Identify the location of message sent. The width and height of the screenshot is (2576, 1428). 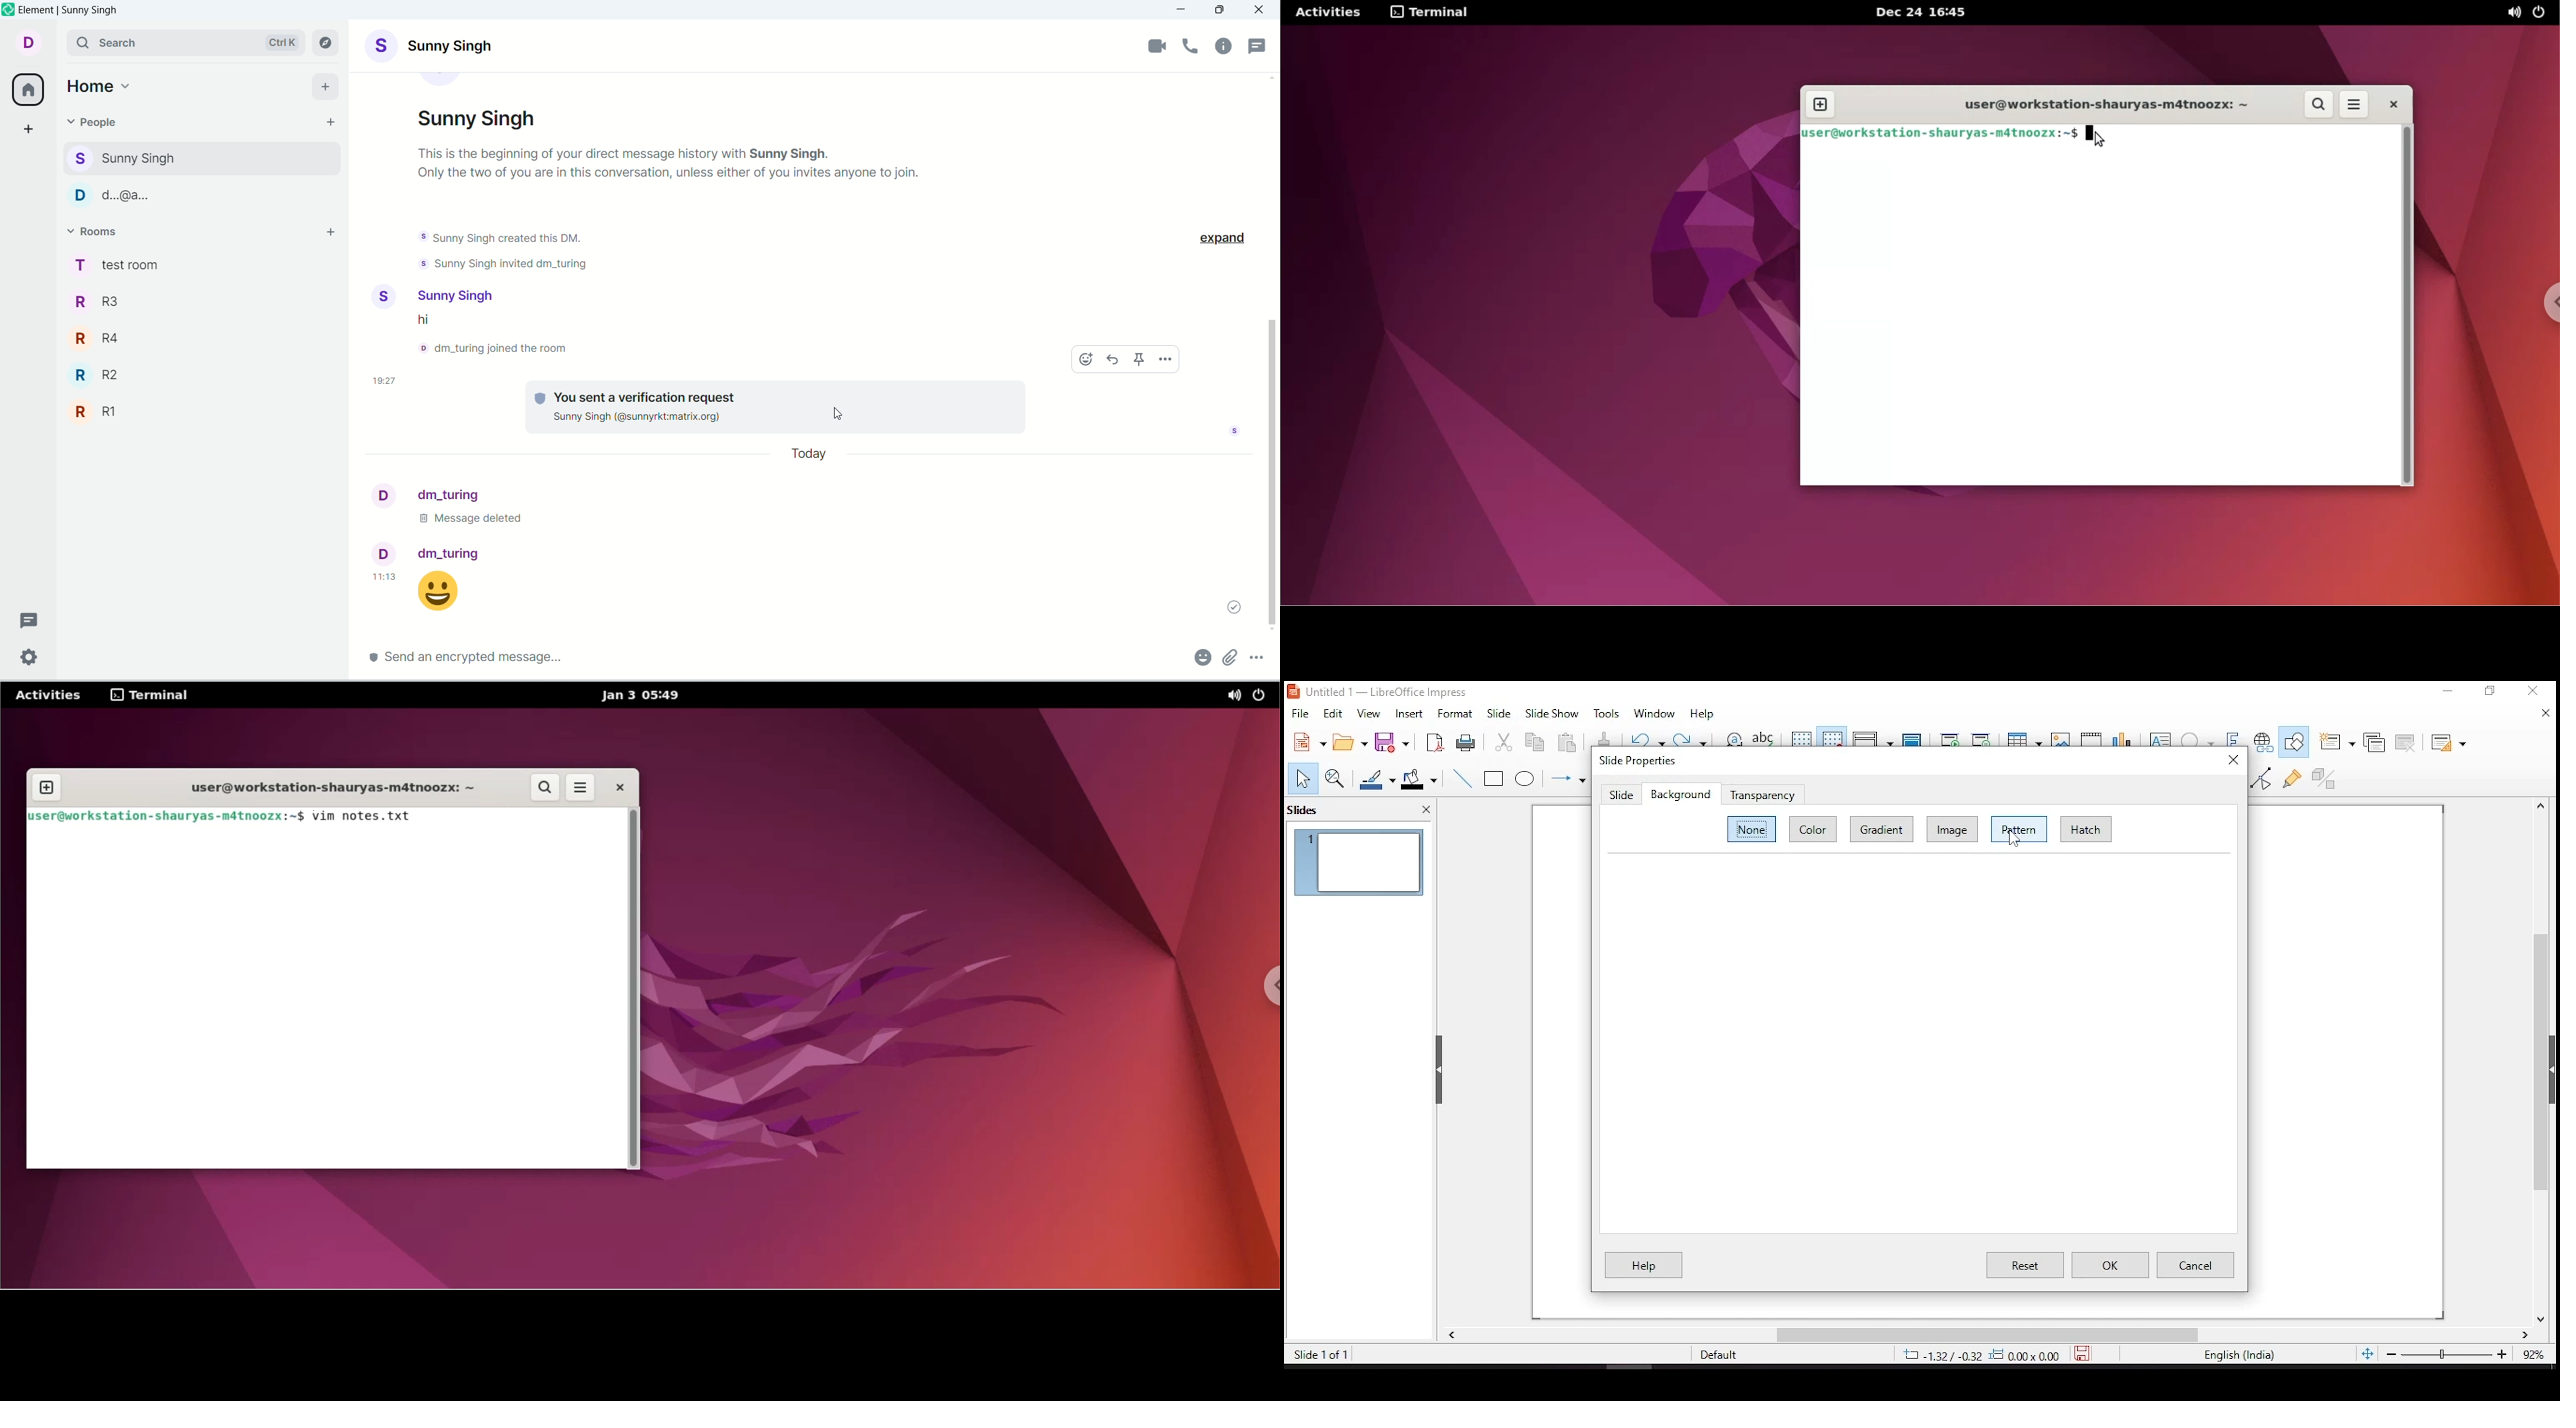
(454, 593).